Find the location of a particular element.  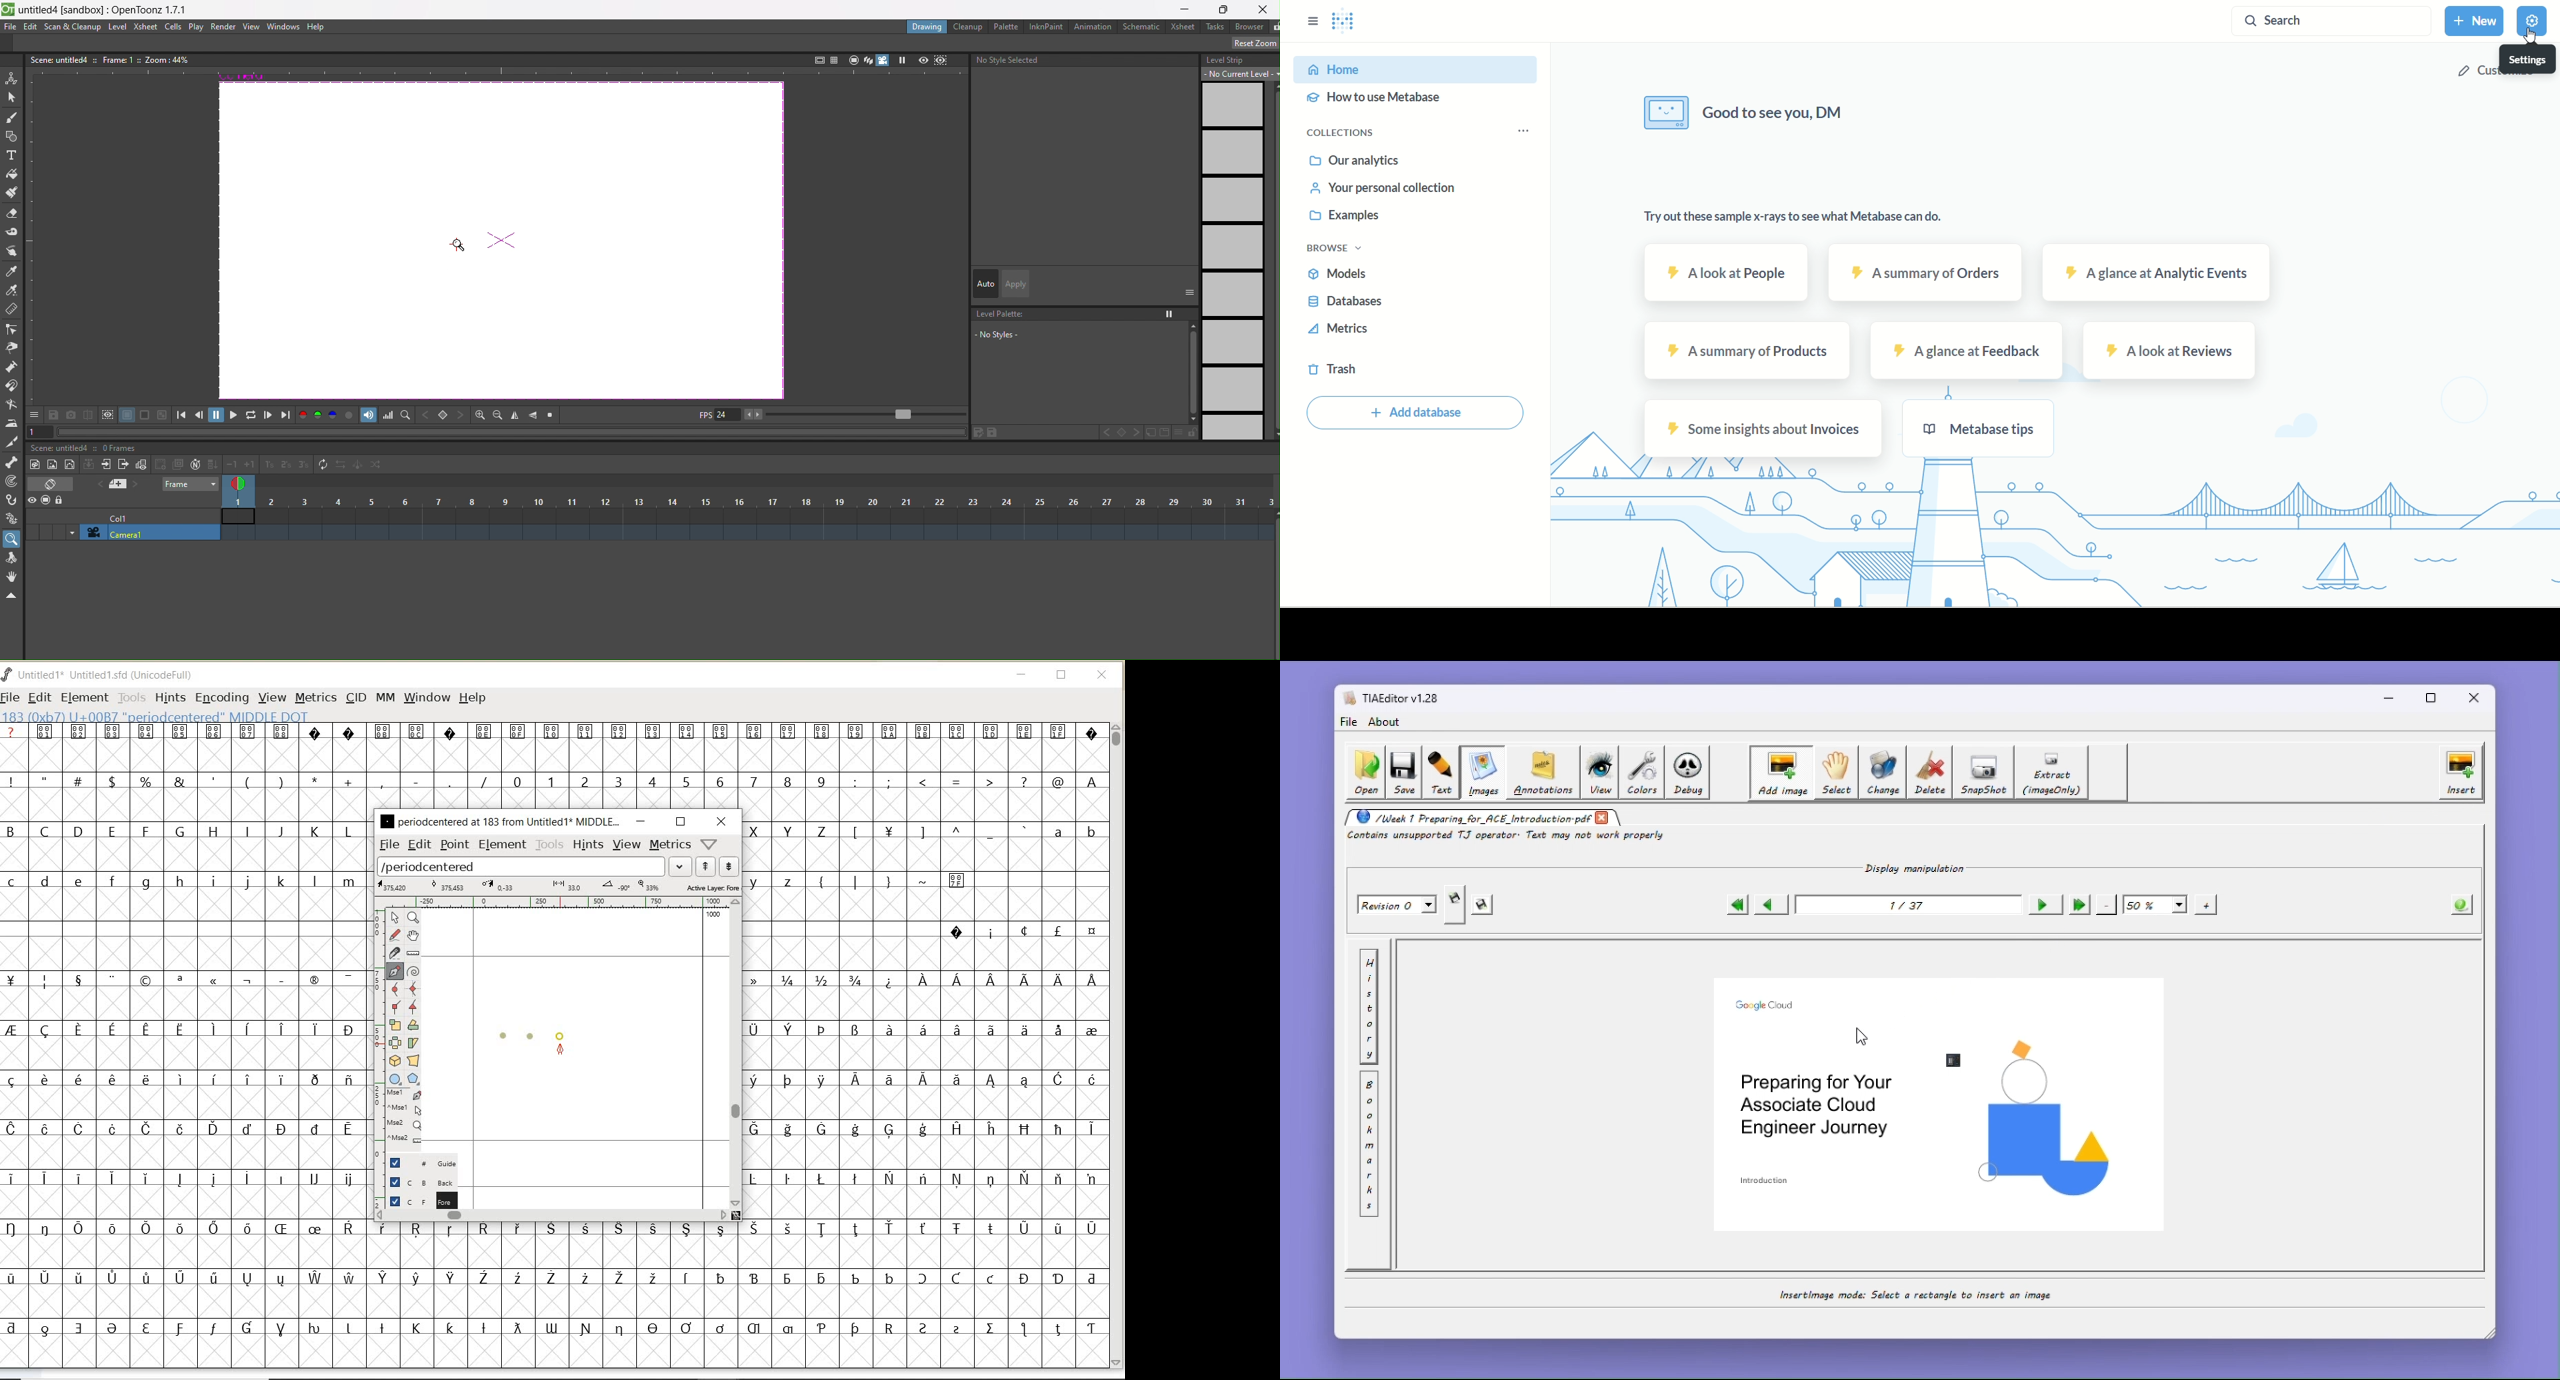

dot is located at coordinates (530, 1035).